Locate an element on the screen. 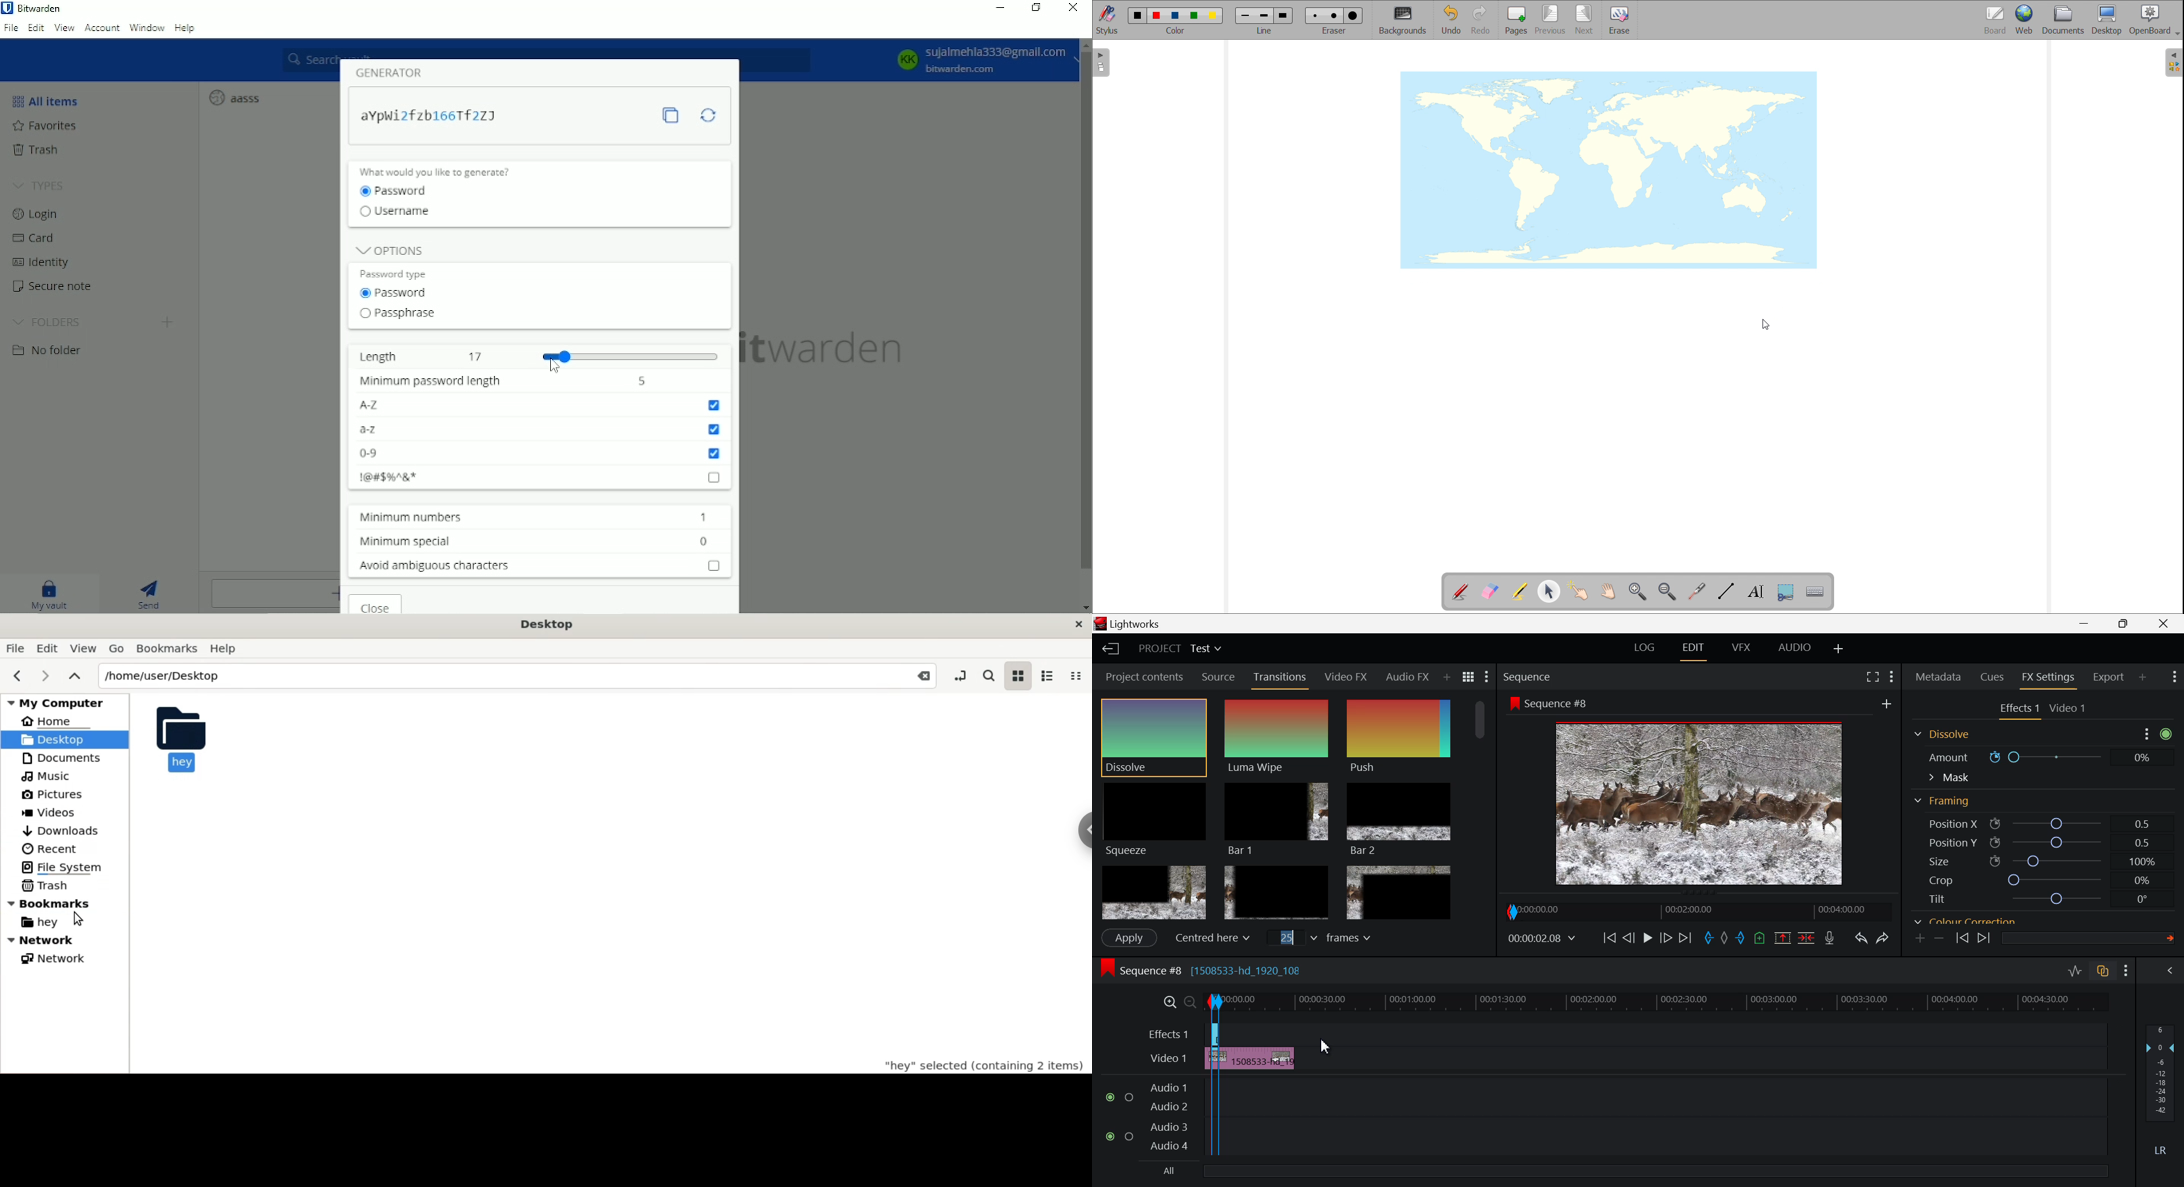  Restore Down is located at coordinates (2087, 624).